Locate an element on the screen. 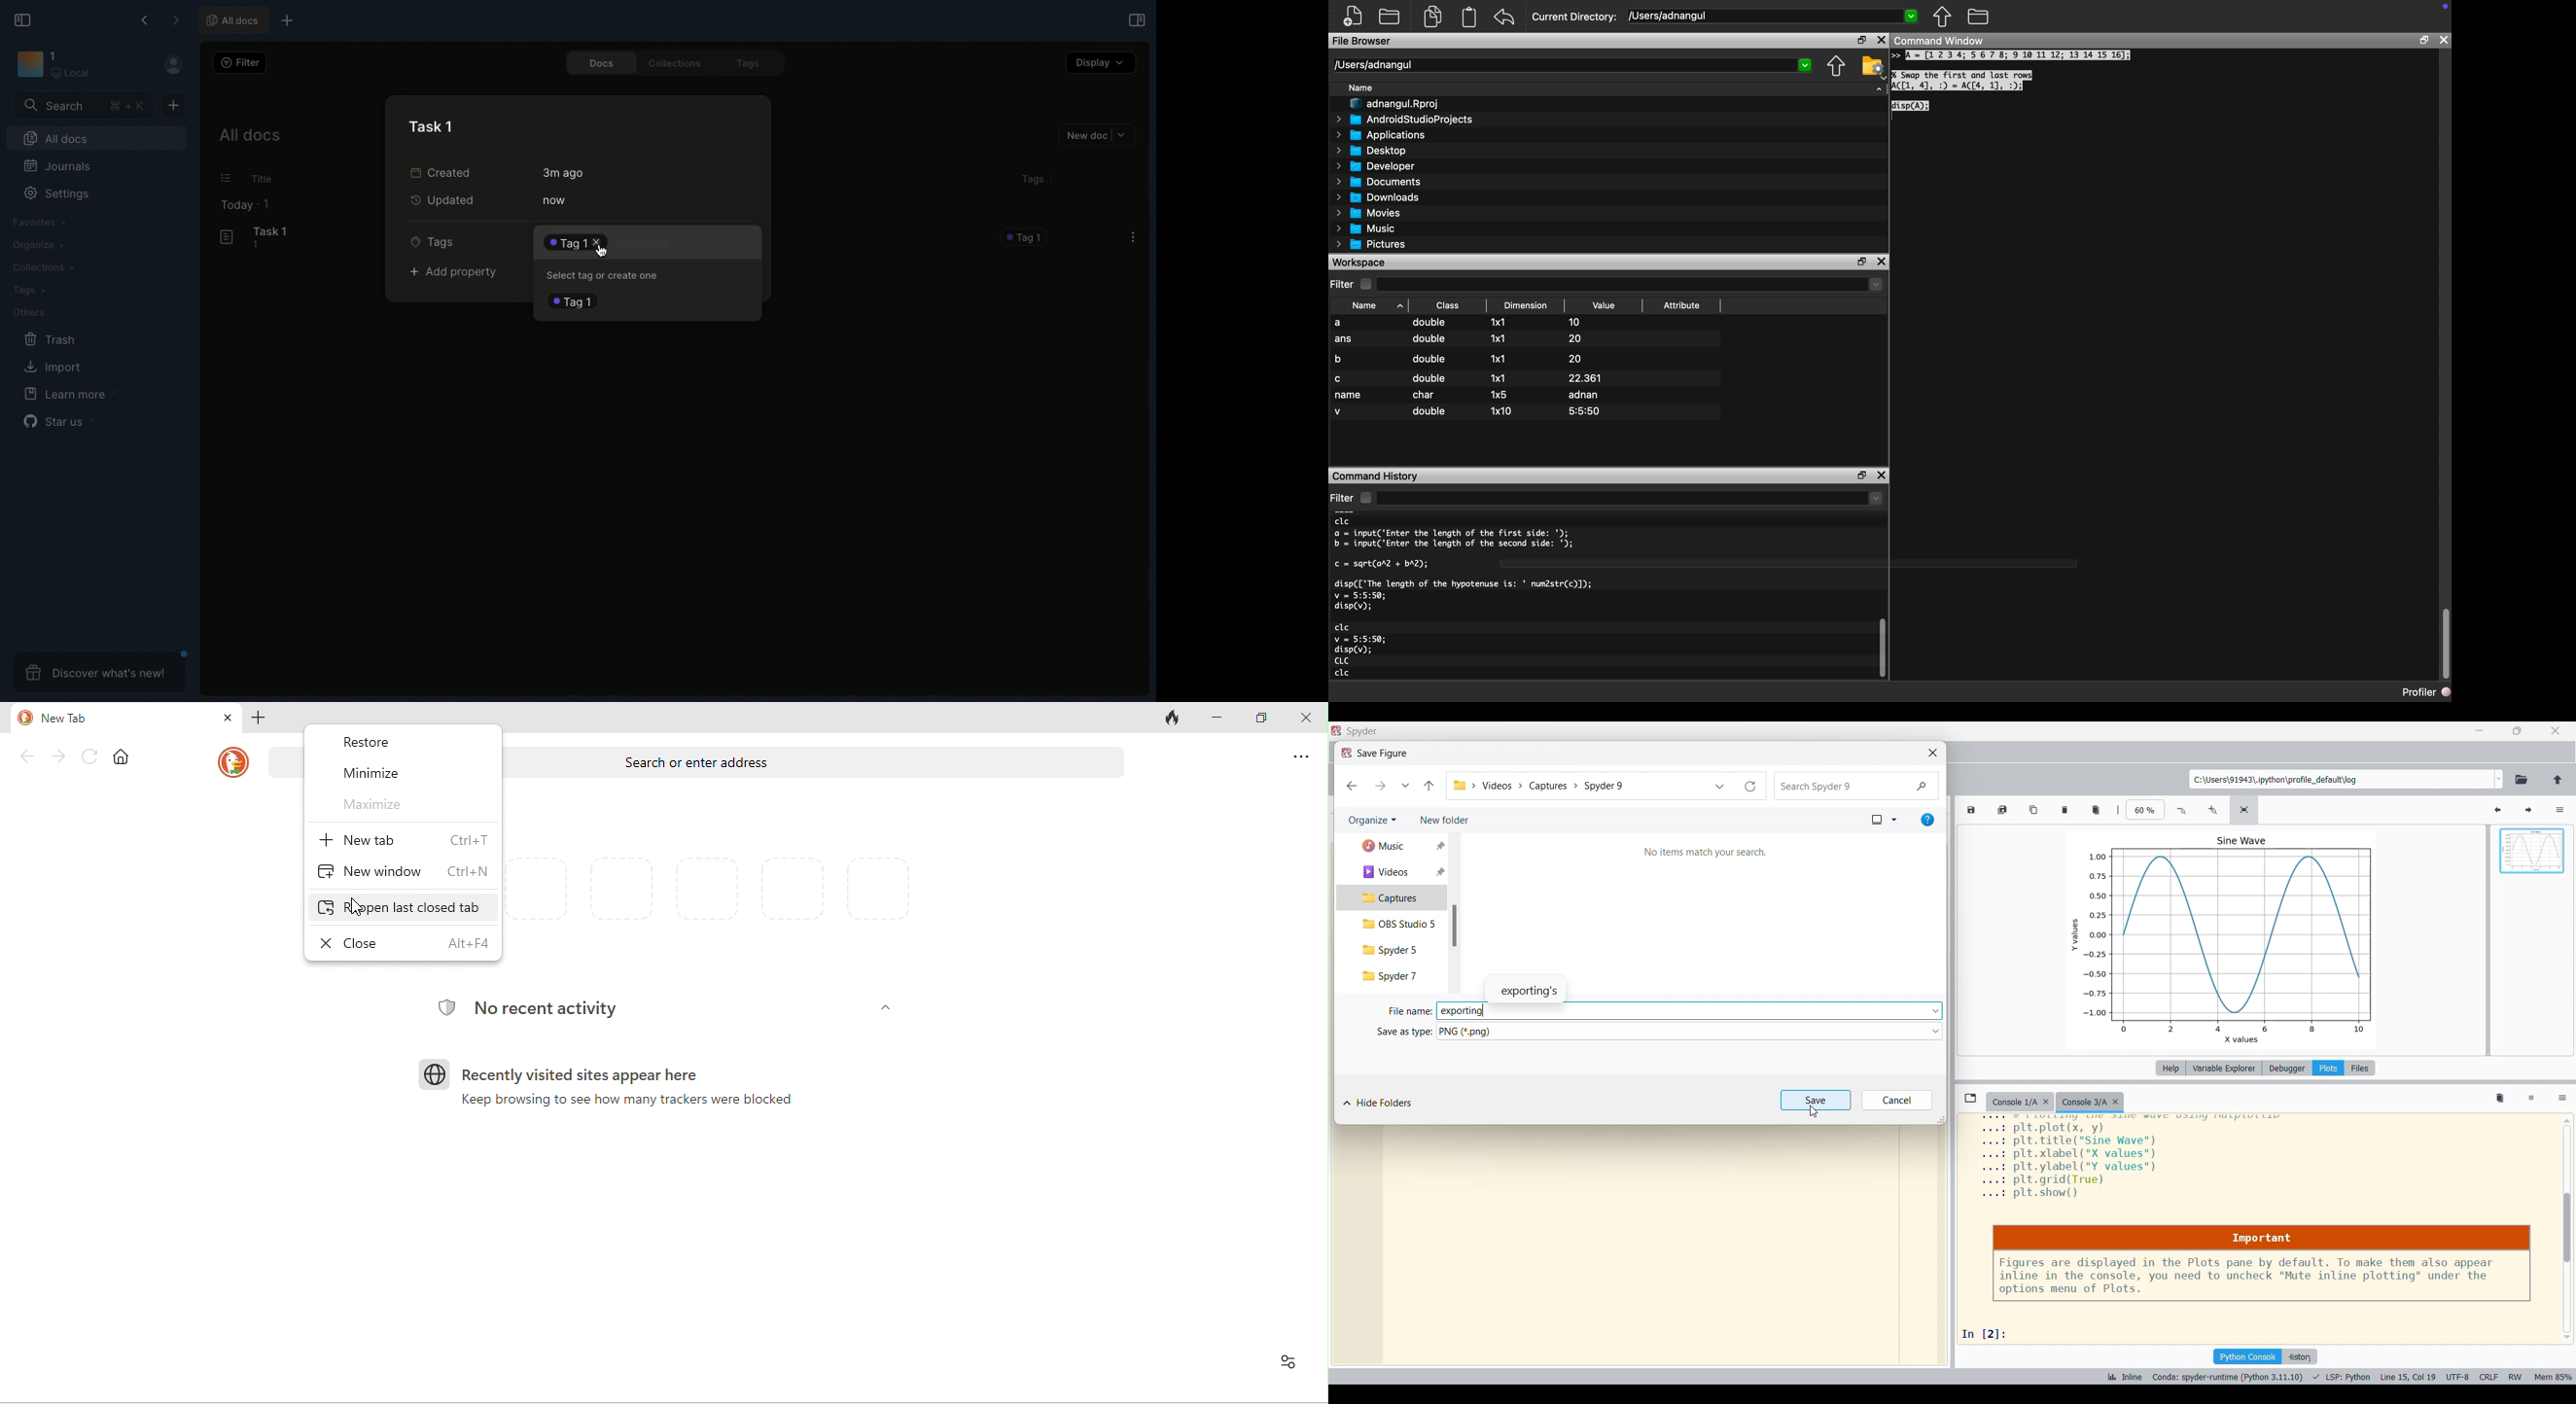 The width and height of the screenshot is (2576, 1428). Spyder 5 is located at coordinates (1390, 951).